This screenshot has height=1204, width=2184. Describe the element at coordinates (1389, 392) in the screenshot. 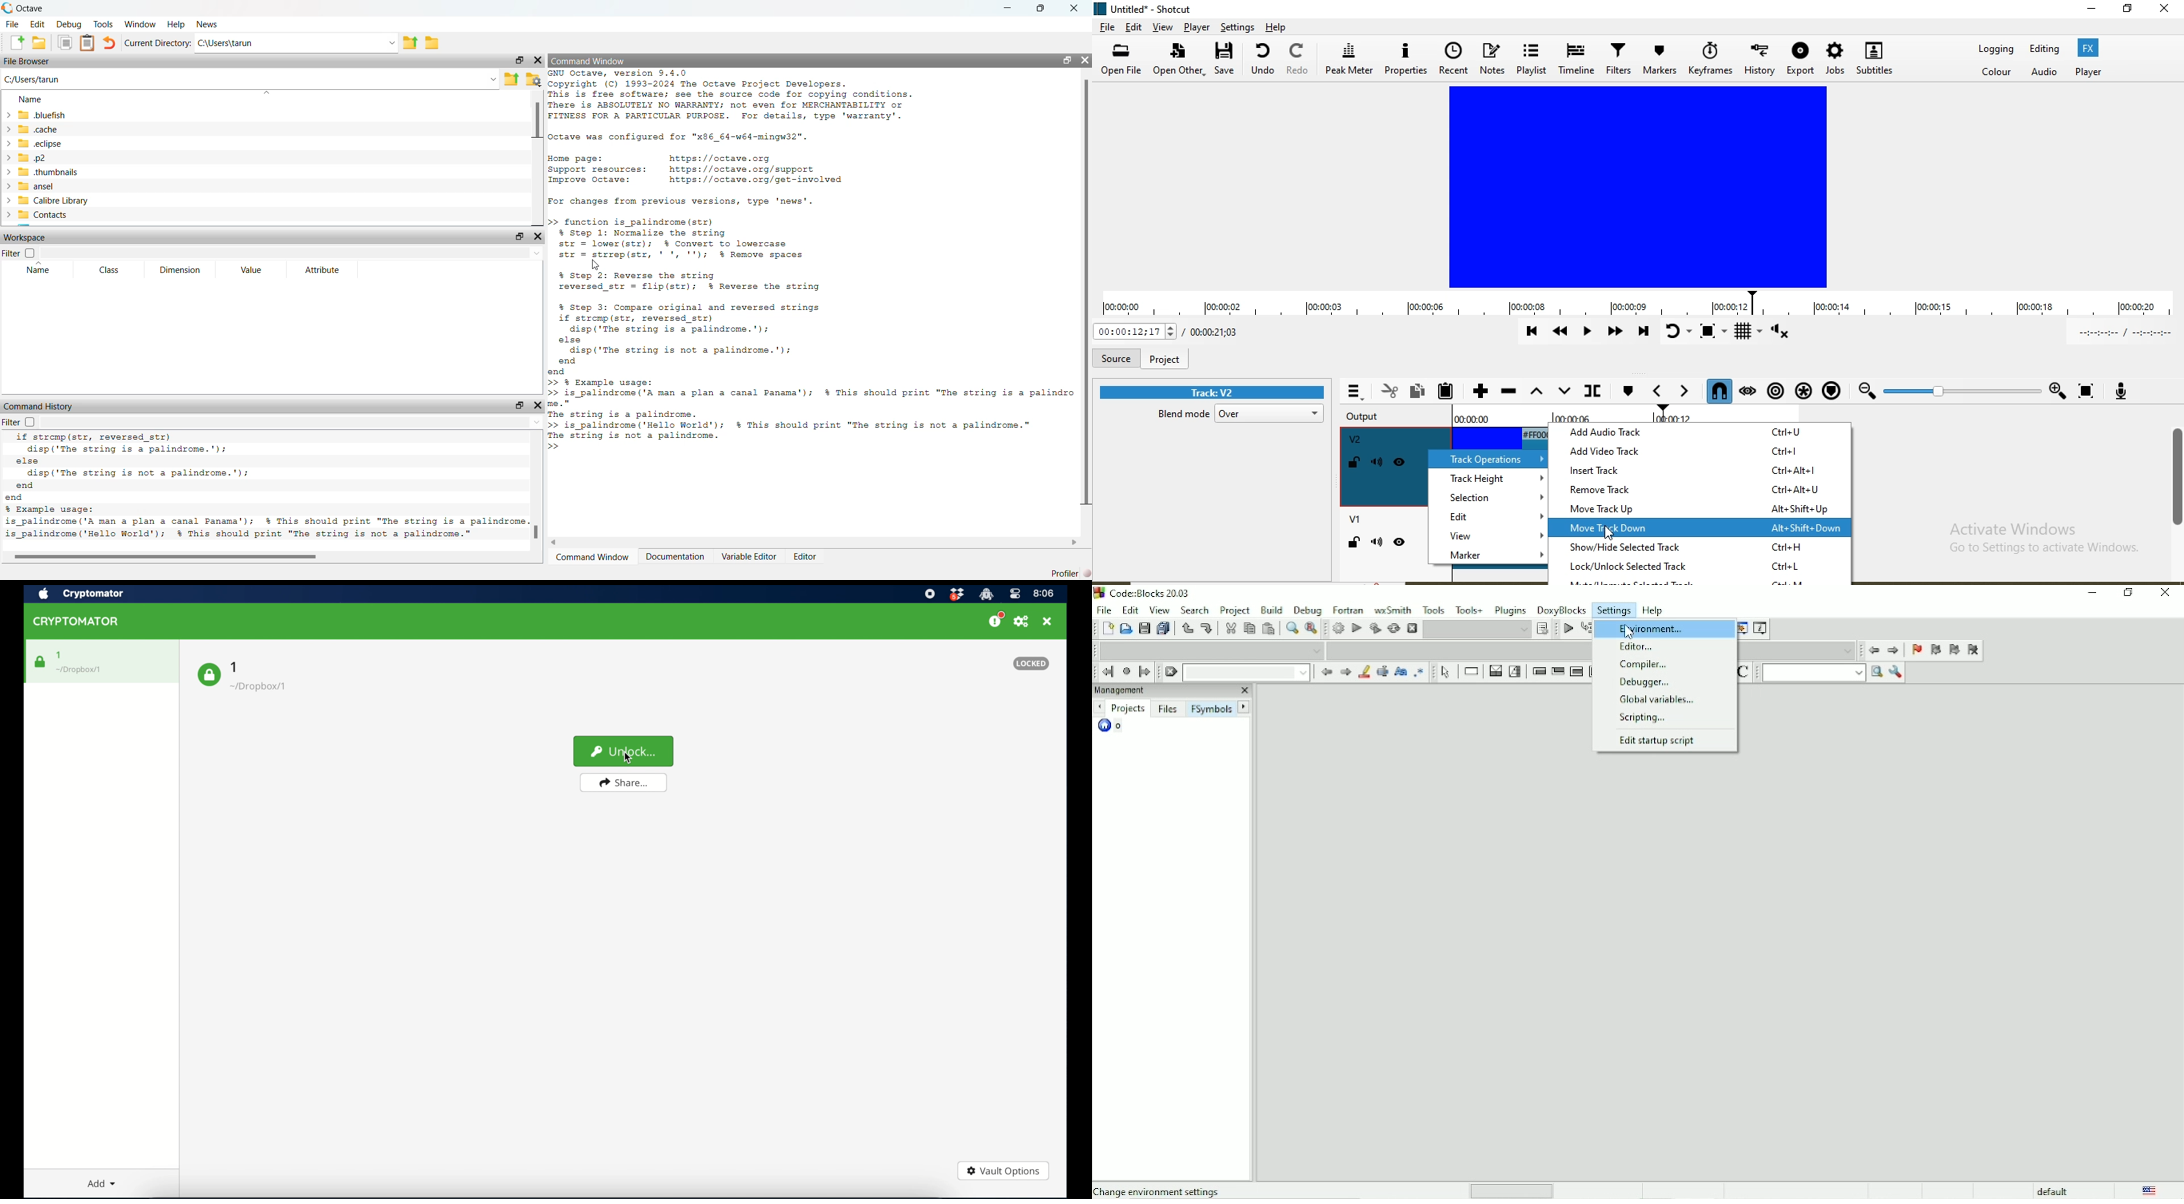

I see `Cut` at that location.